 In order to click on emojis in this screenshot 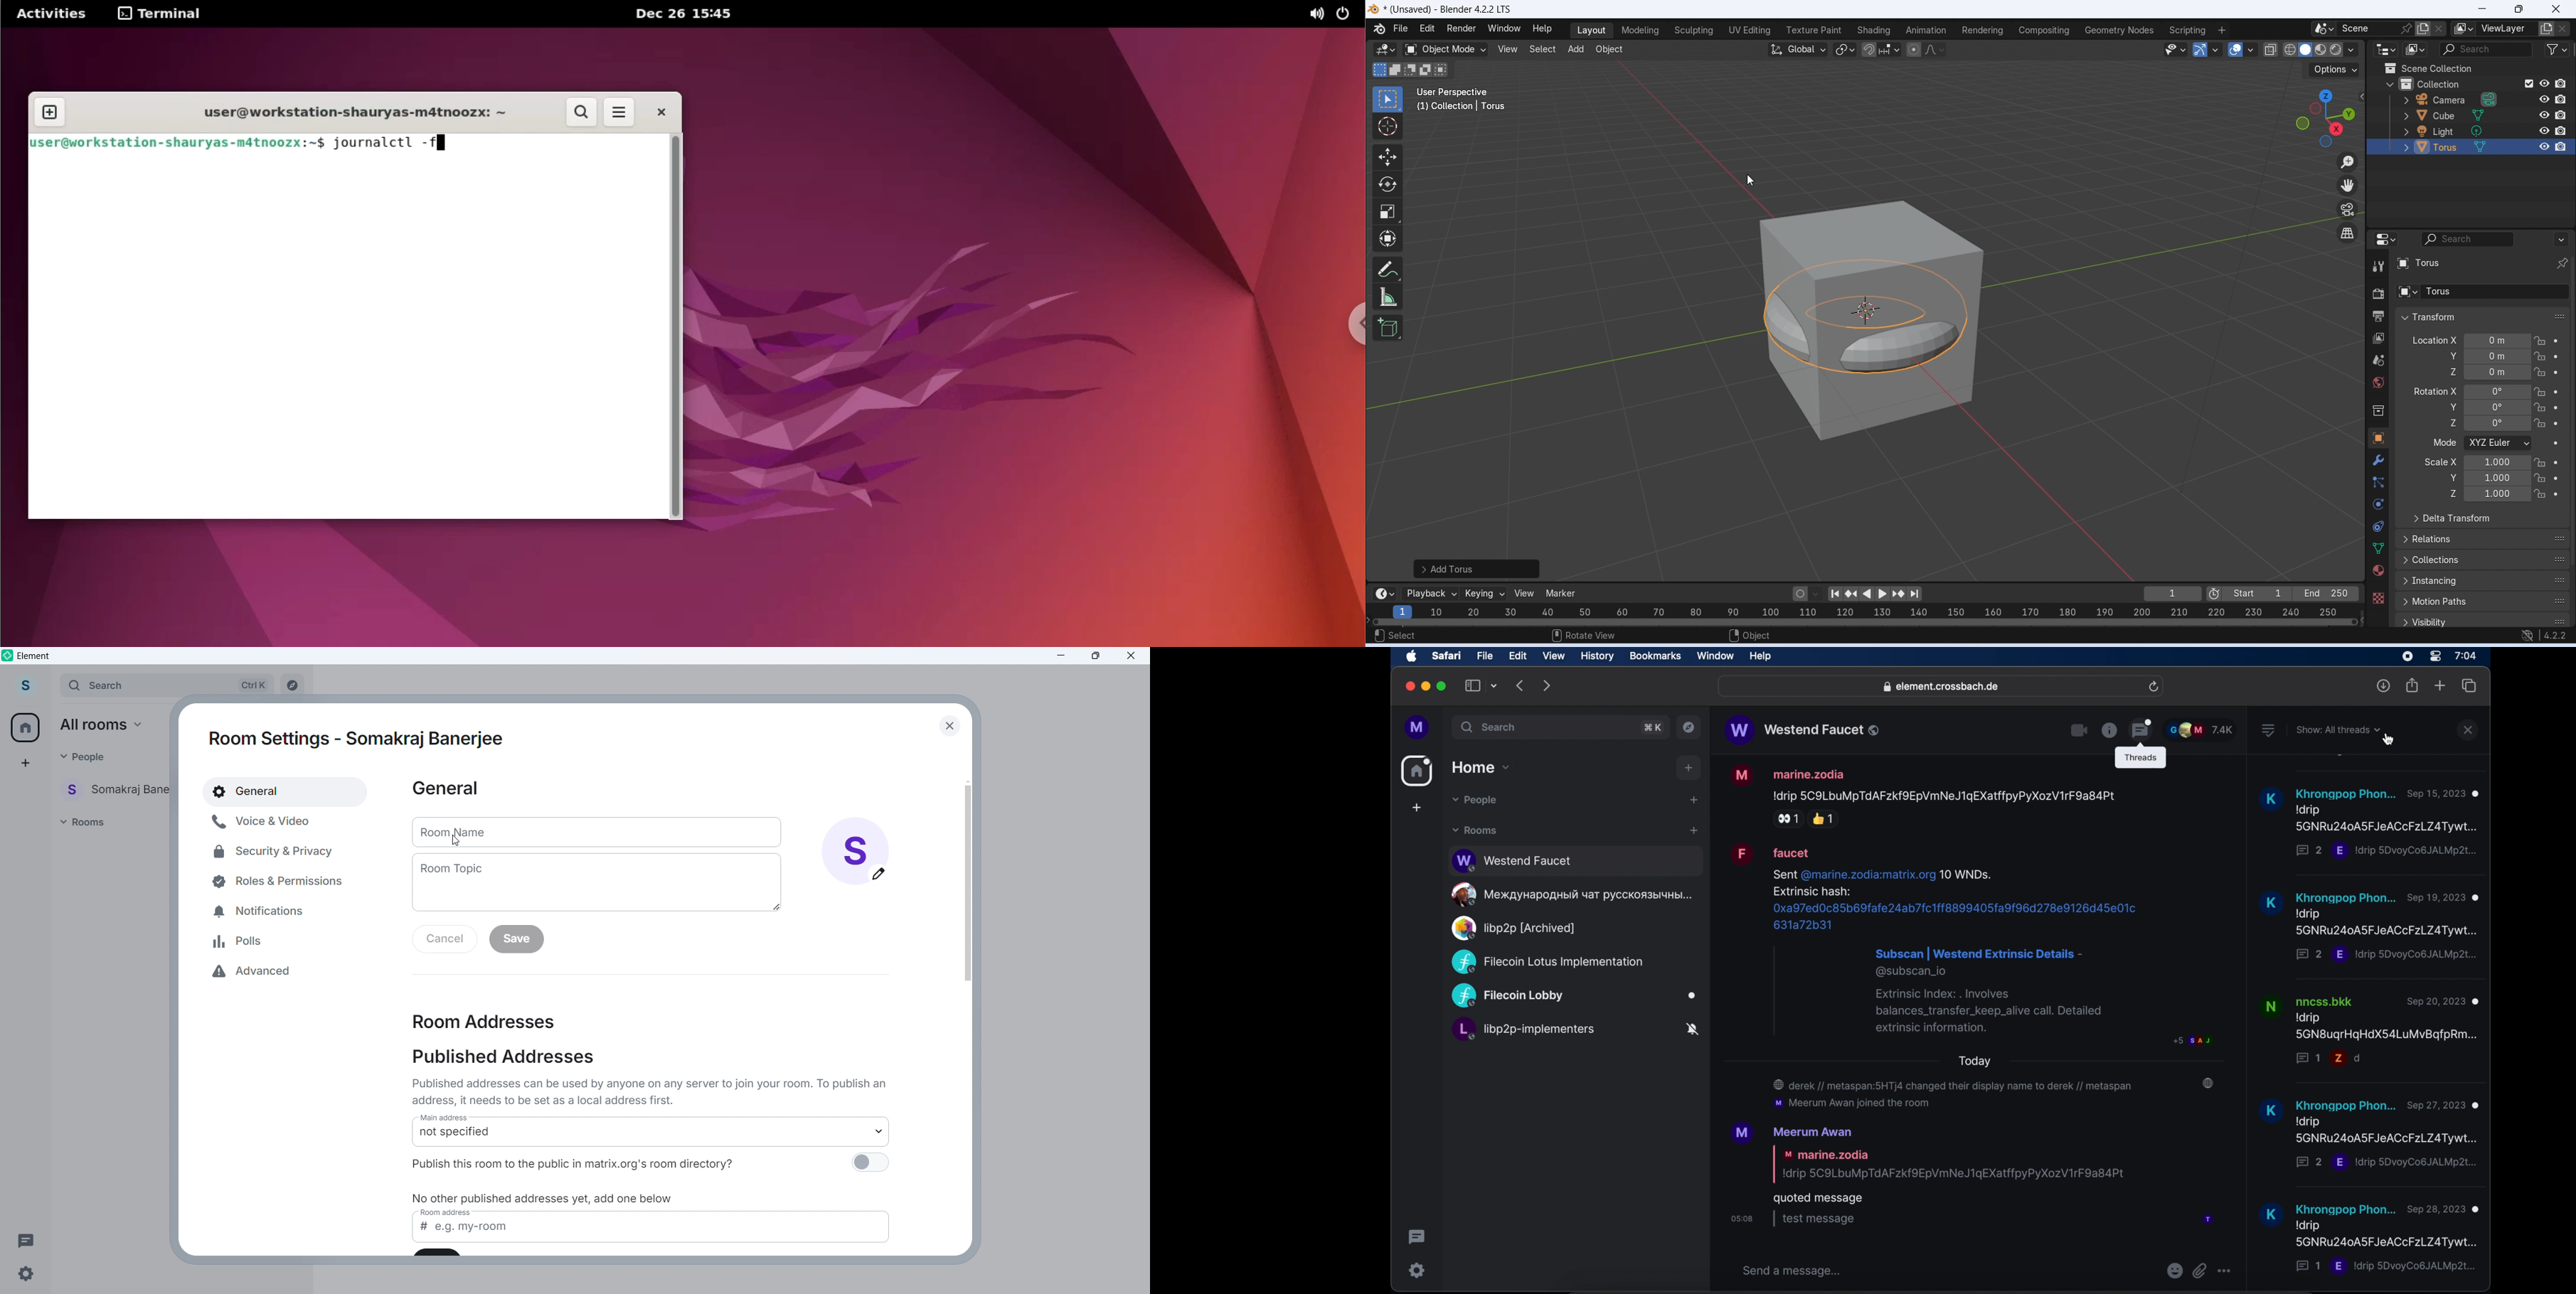, I will do `click(2176, 1272)`.